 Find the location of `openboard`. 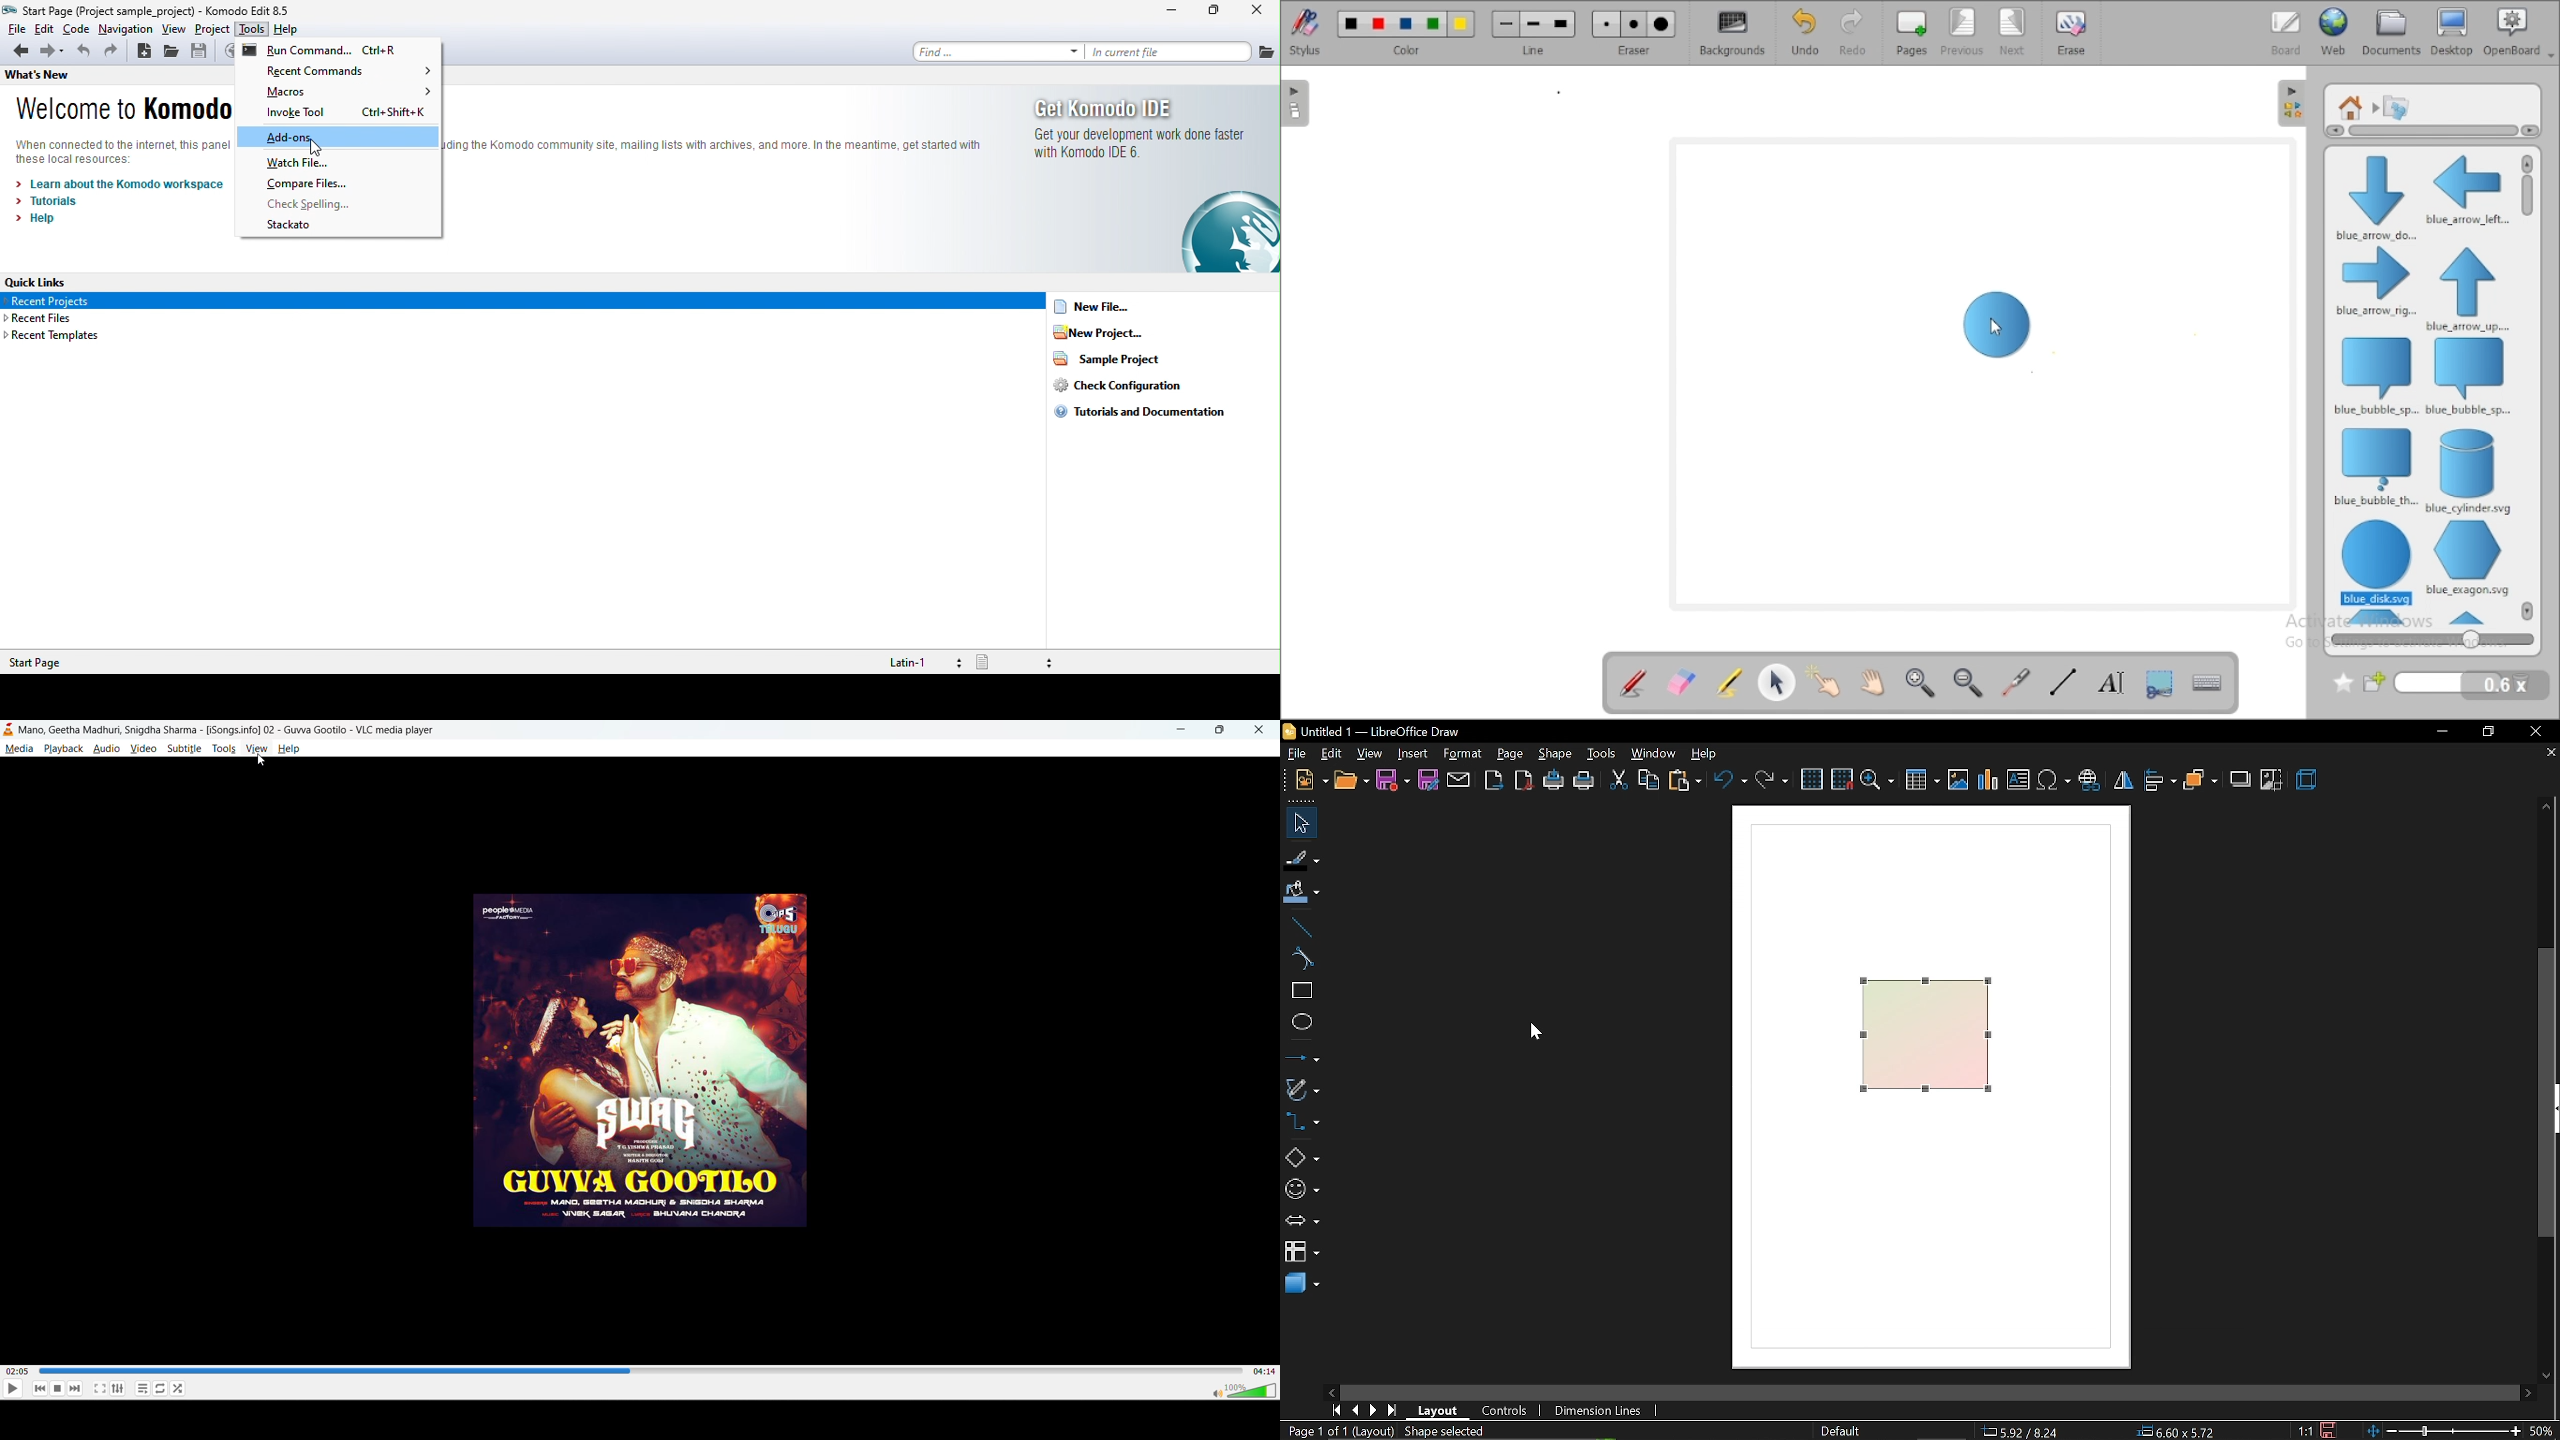

openboard is located at coordinates (2519, 32).